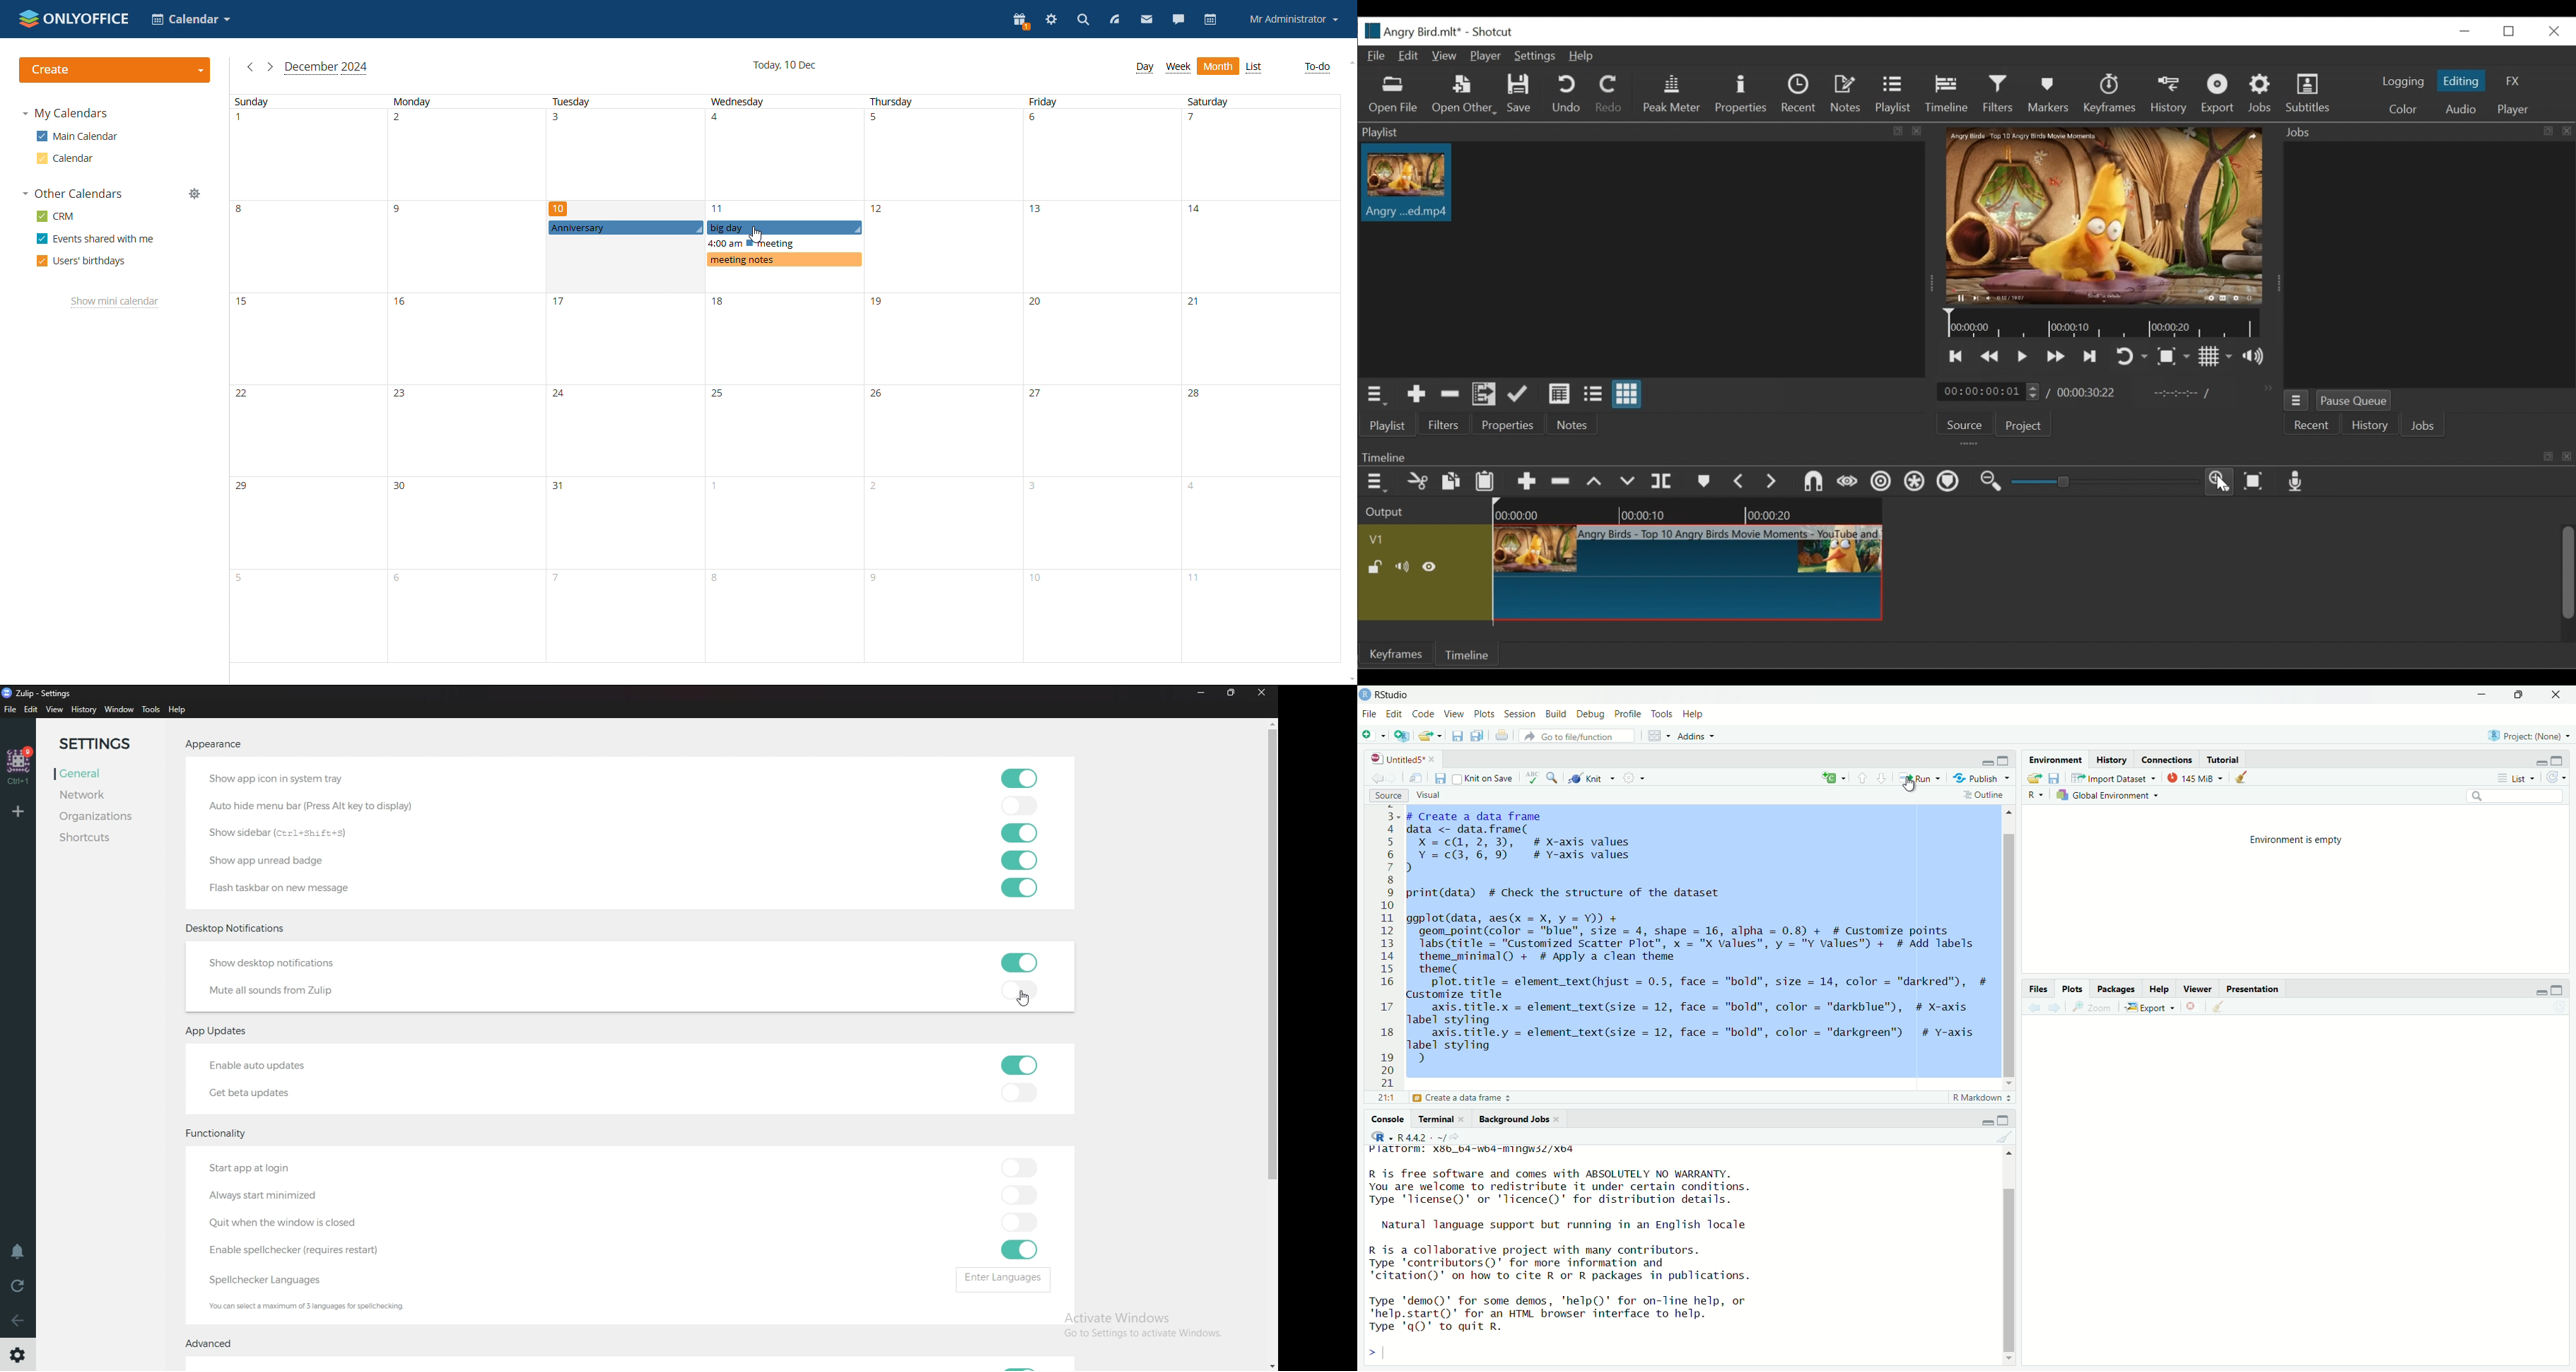  What do you see at coordinates (2053, 1008) in the screenshot?
I see `Forward` at bounding box center [2053, 1008].